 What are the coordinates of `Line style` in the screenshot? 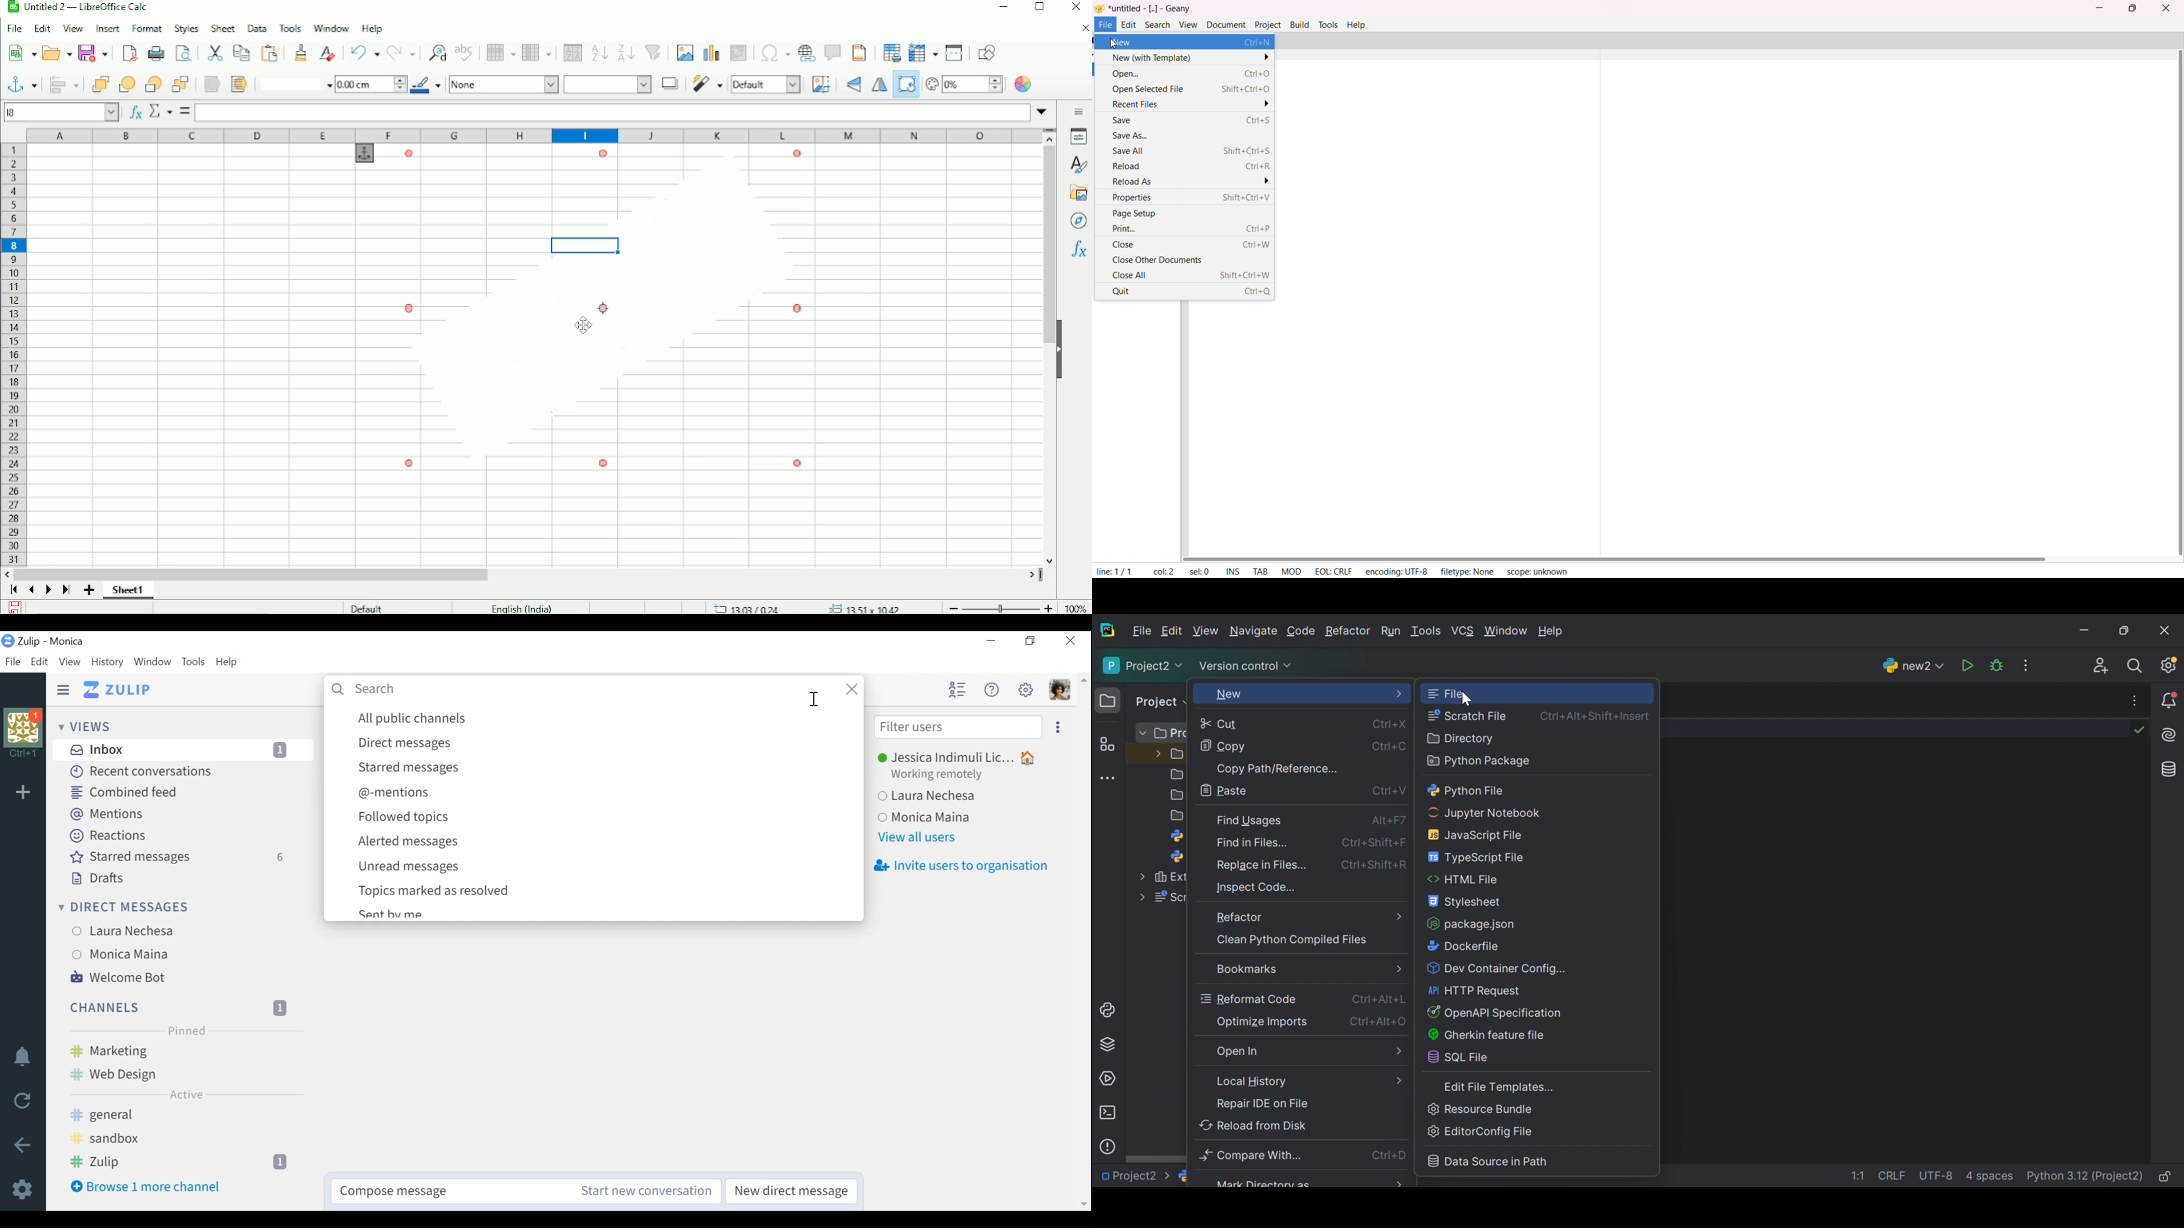 It's located at (292, 84).